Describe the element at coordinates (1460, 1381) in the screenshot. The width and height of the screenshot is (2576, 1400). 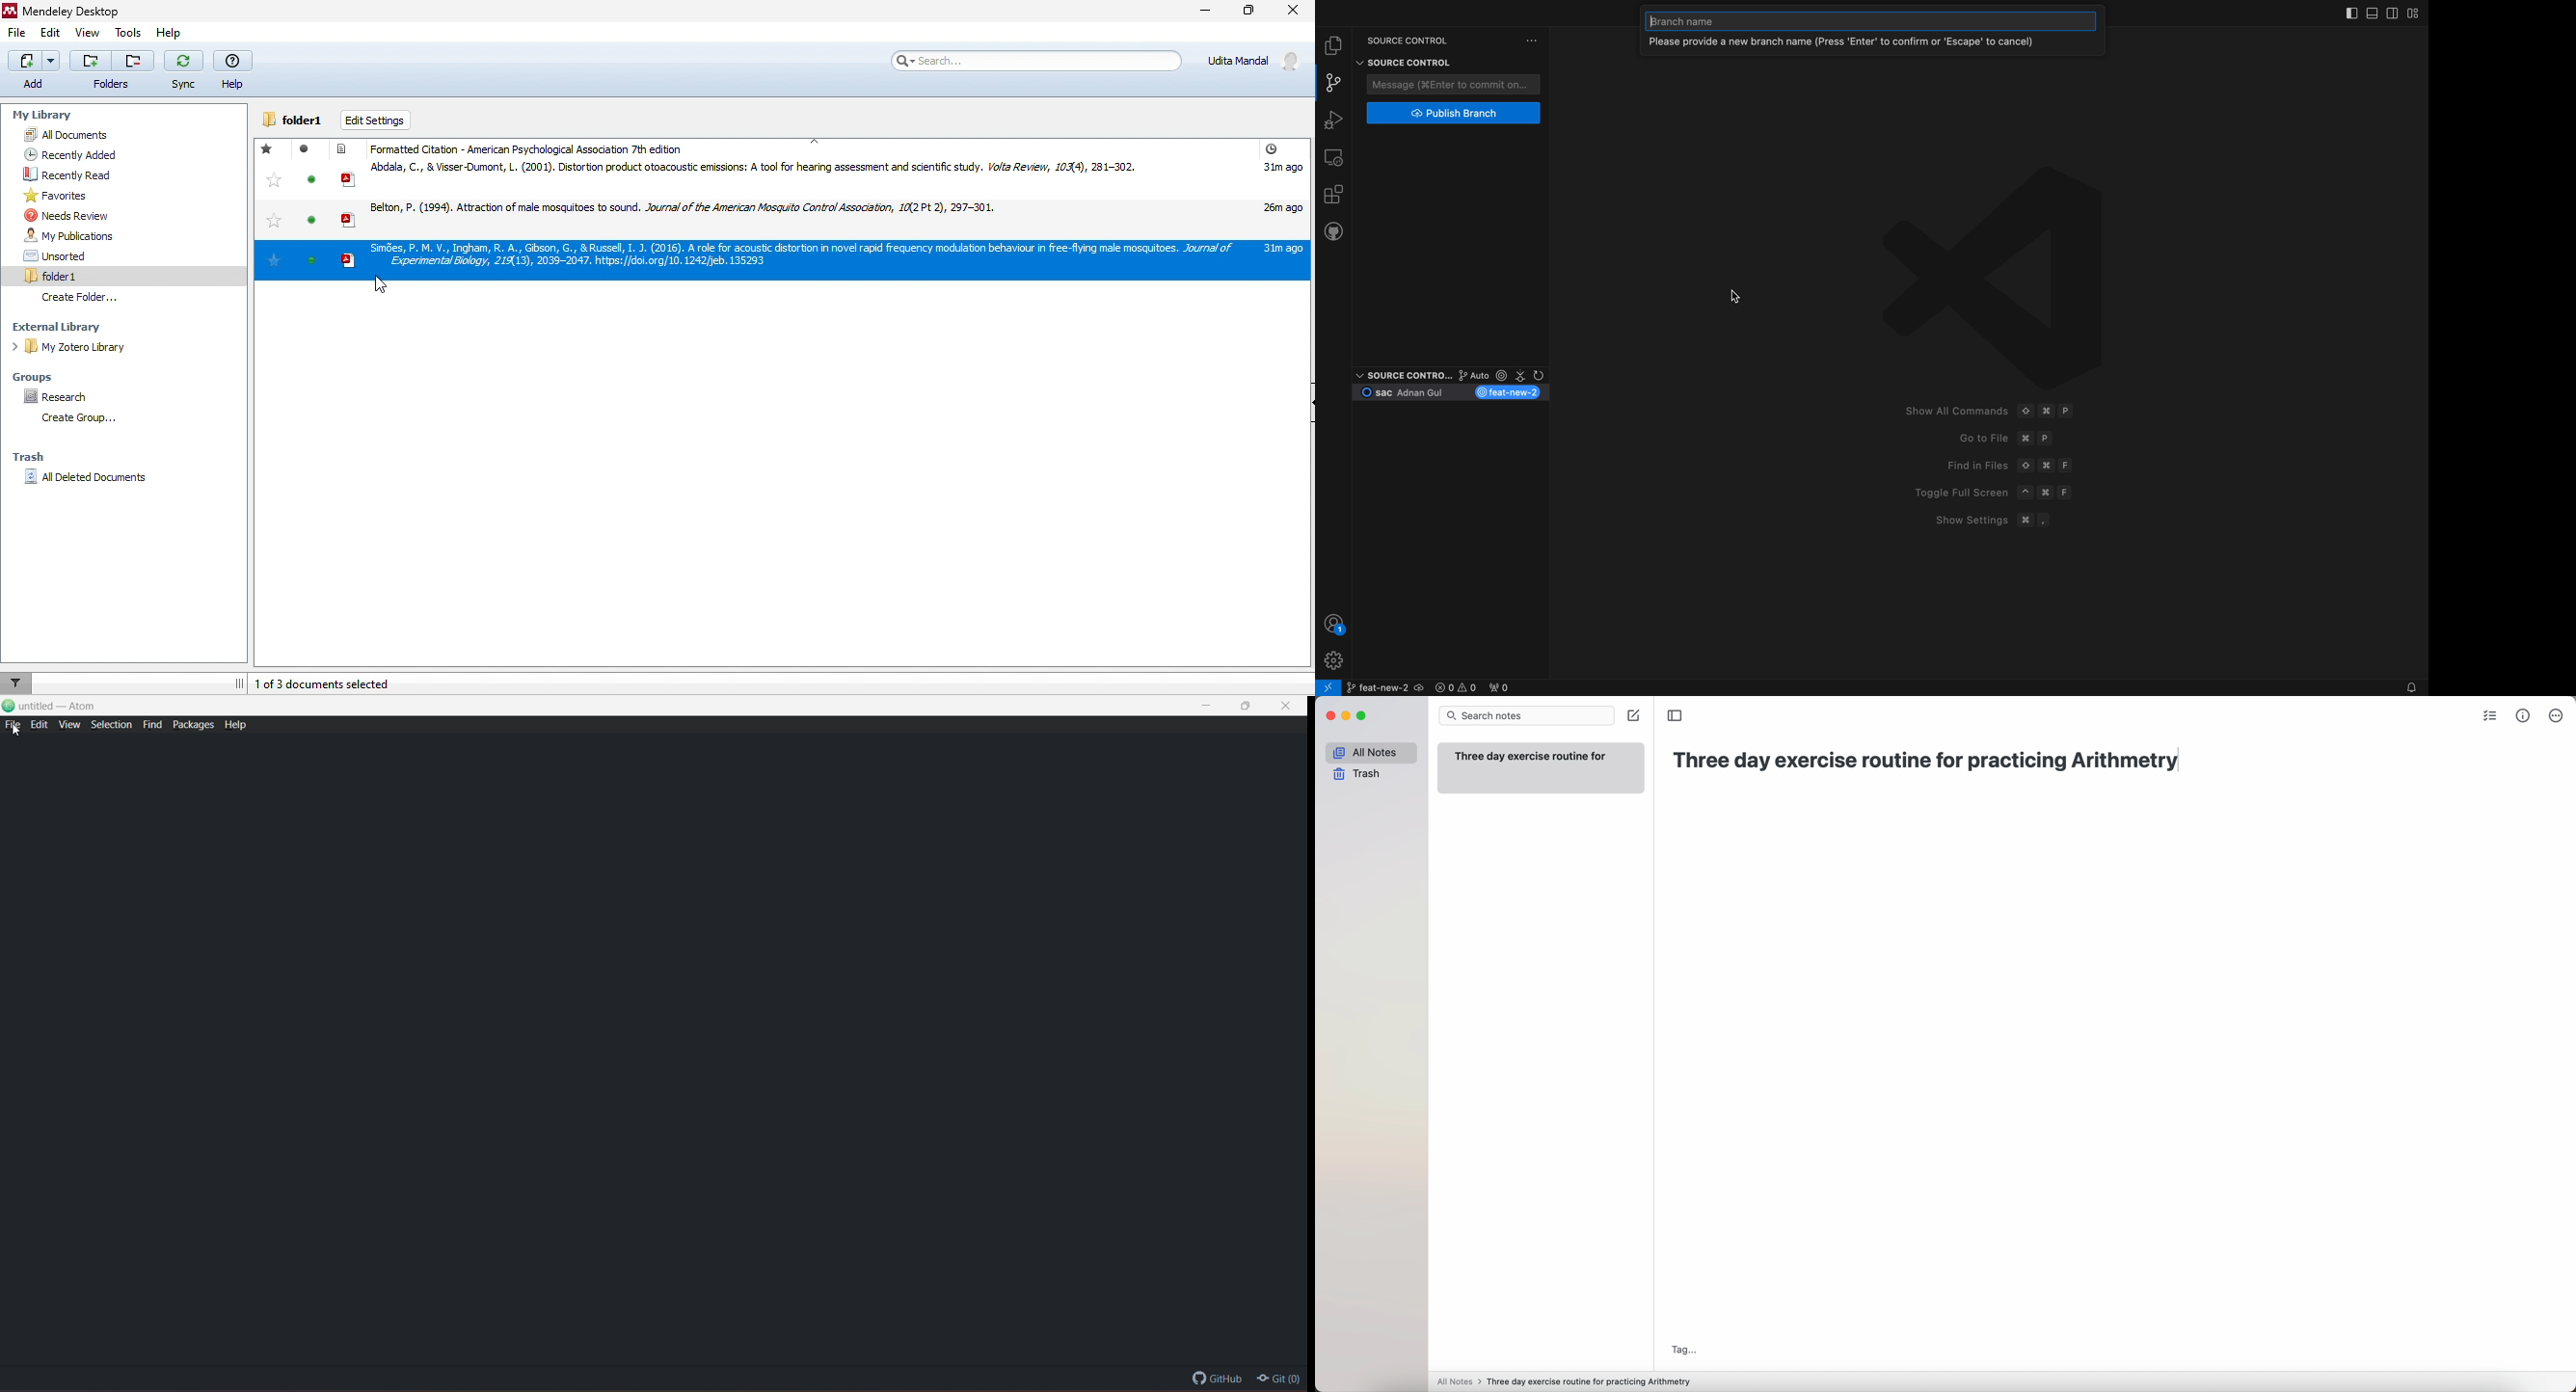
I see `all notes` at that location.